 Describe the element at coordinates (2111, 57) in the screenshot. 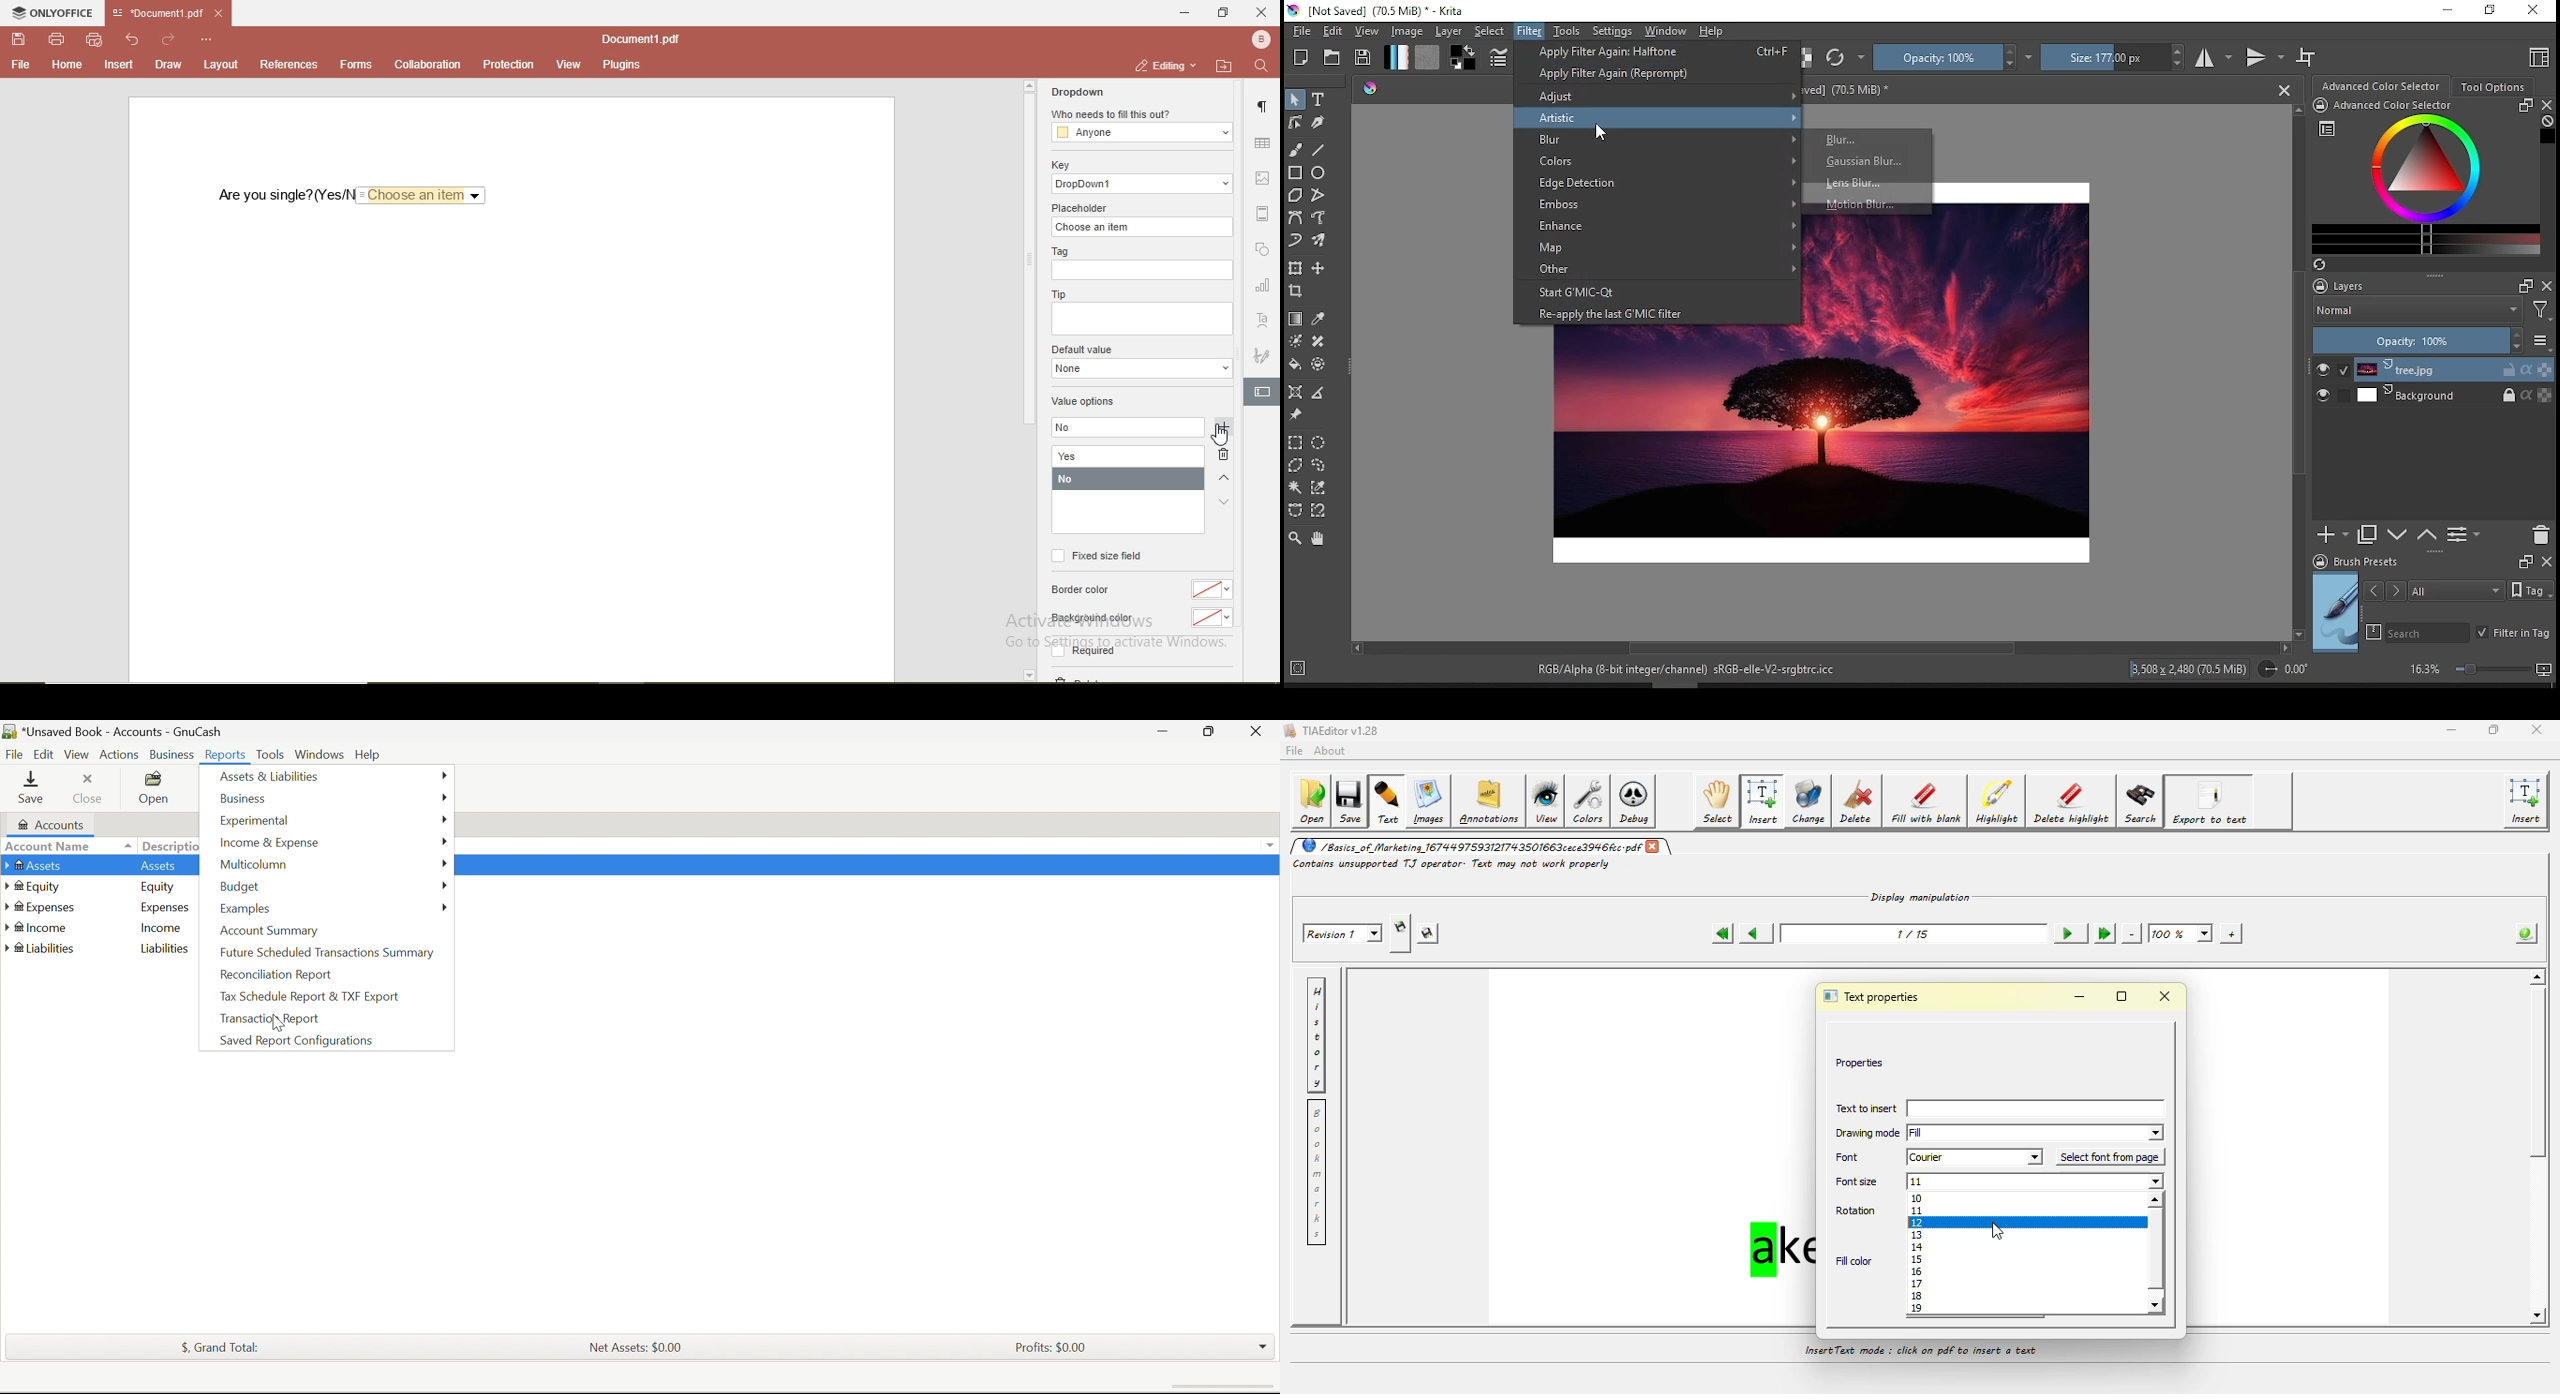

I see `size` at that location.